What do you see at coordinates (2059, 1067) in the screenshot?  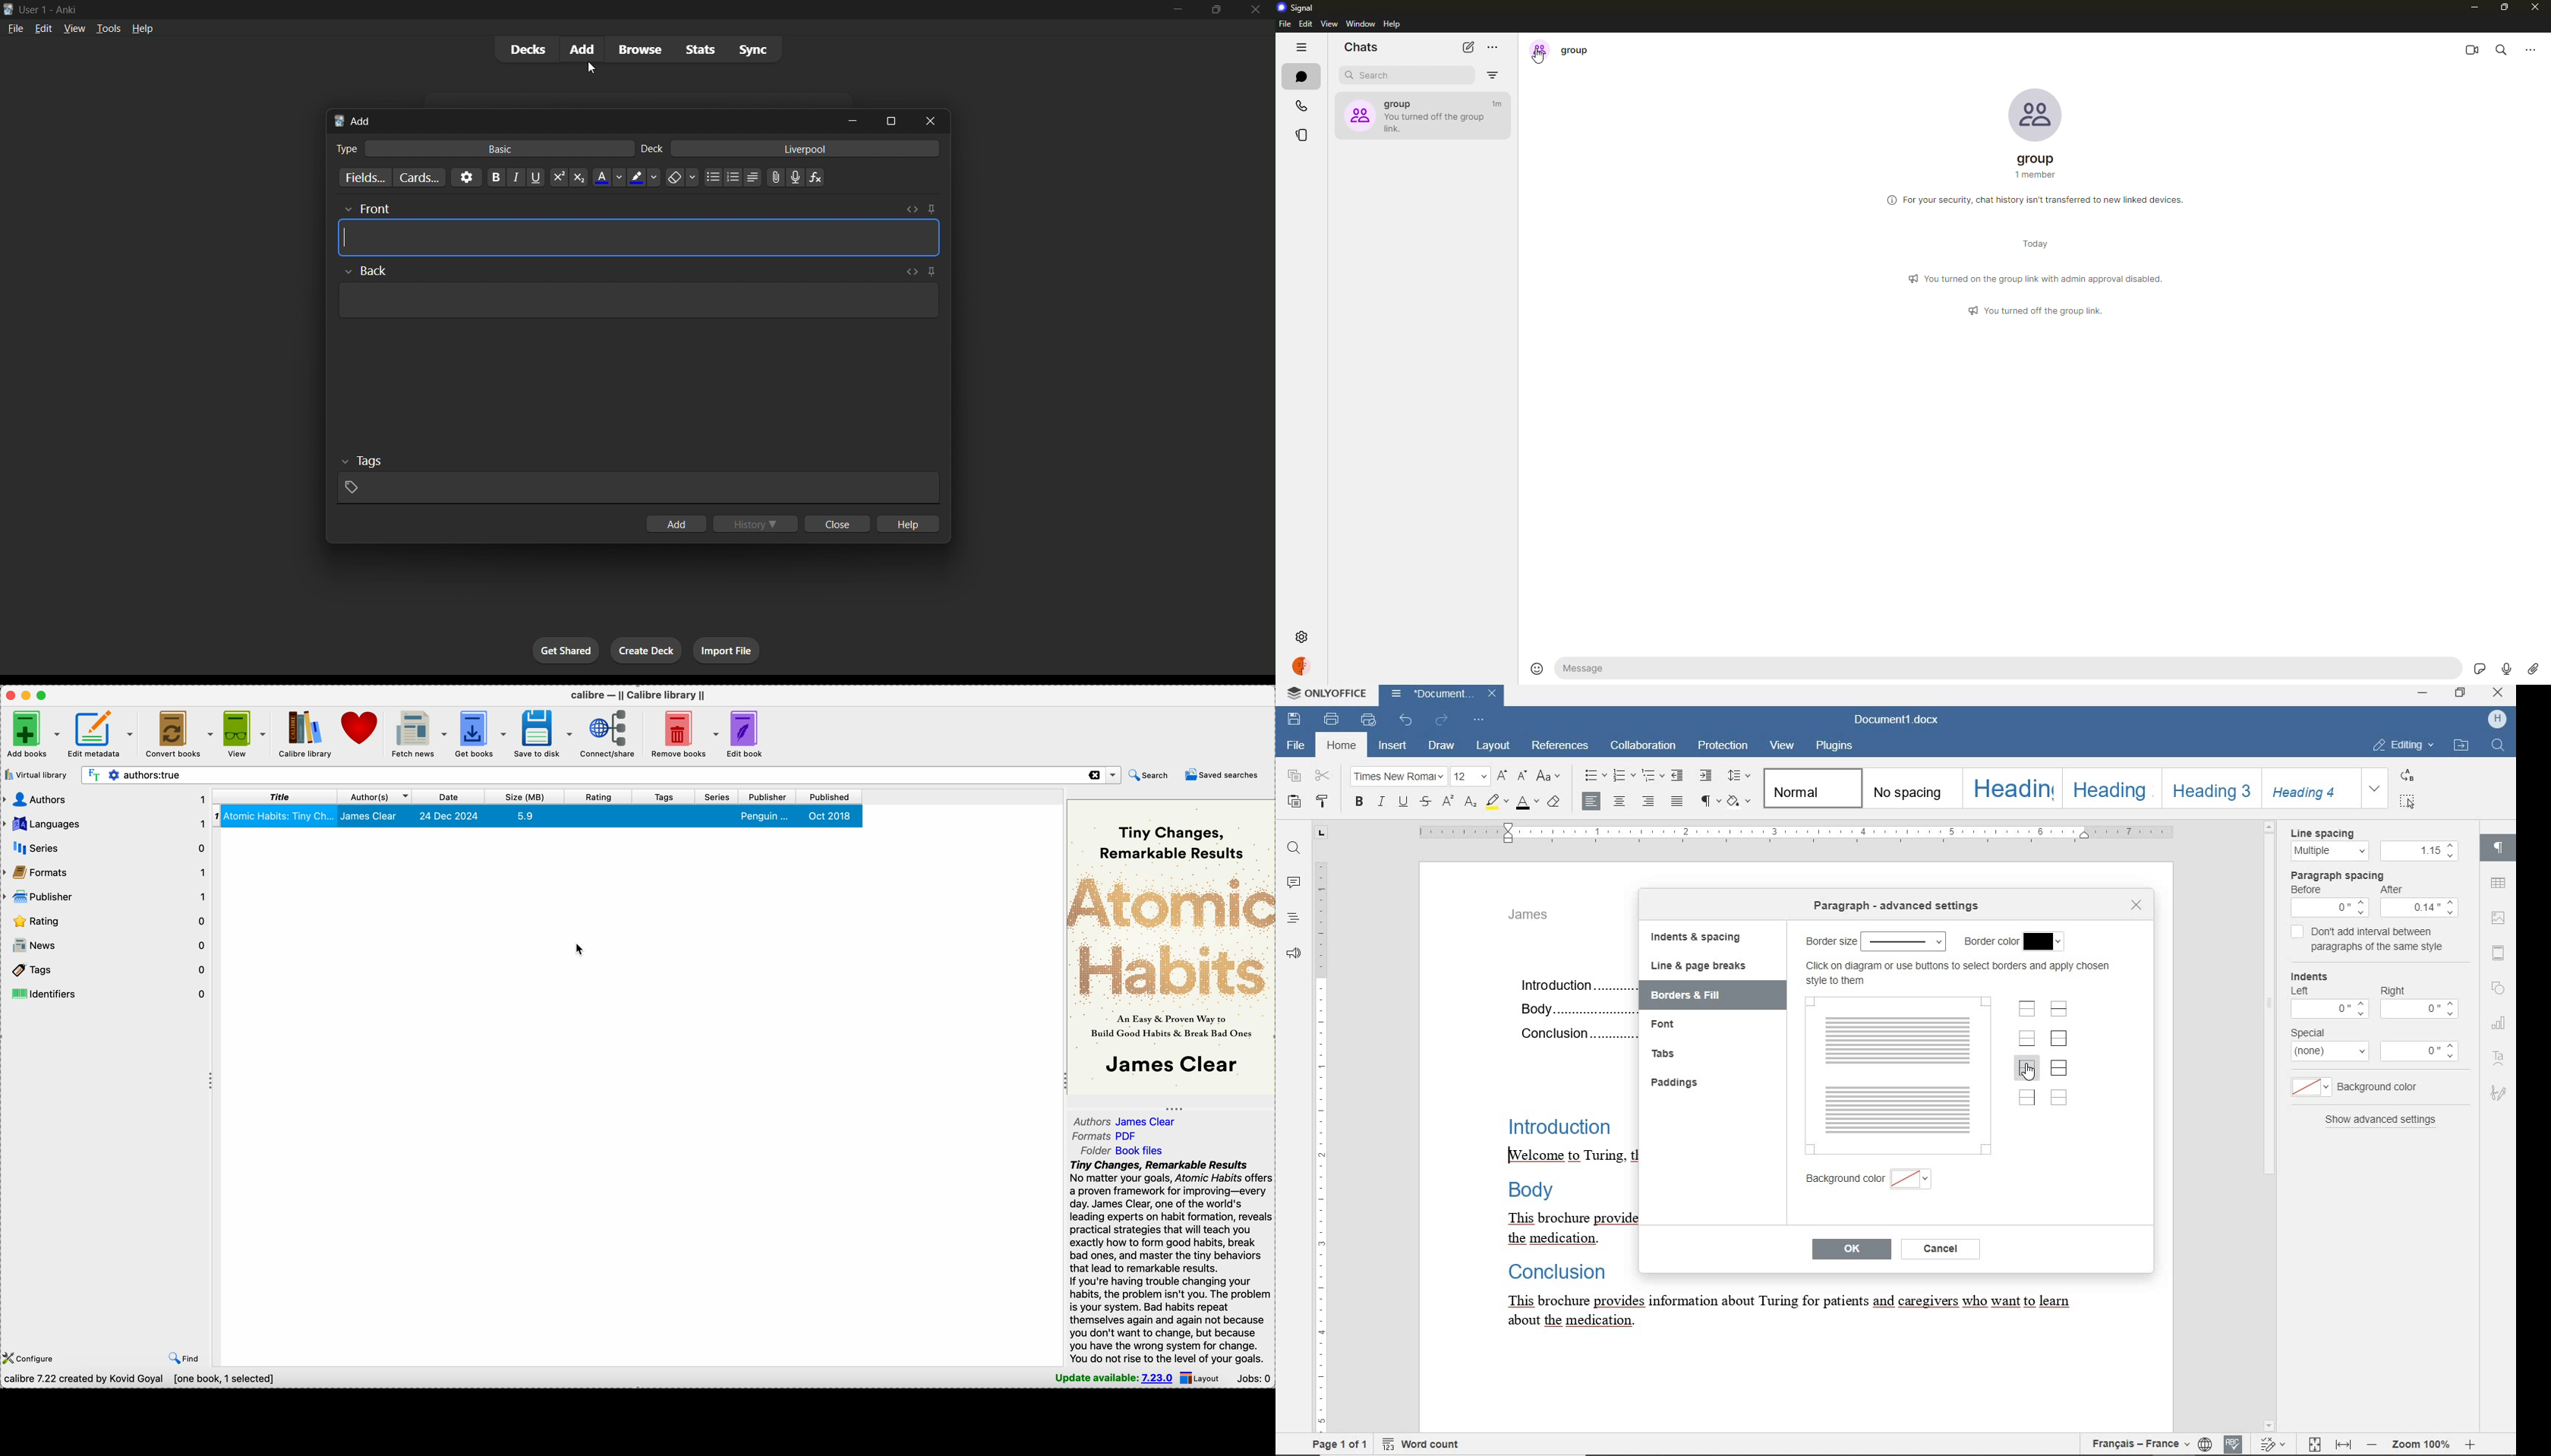 I see `set outer border and all inner lines` at bounding box center [2059, 1067].